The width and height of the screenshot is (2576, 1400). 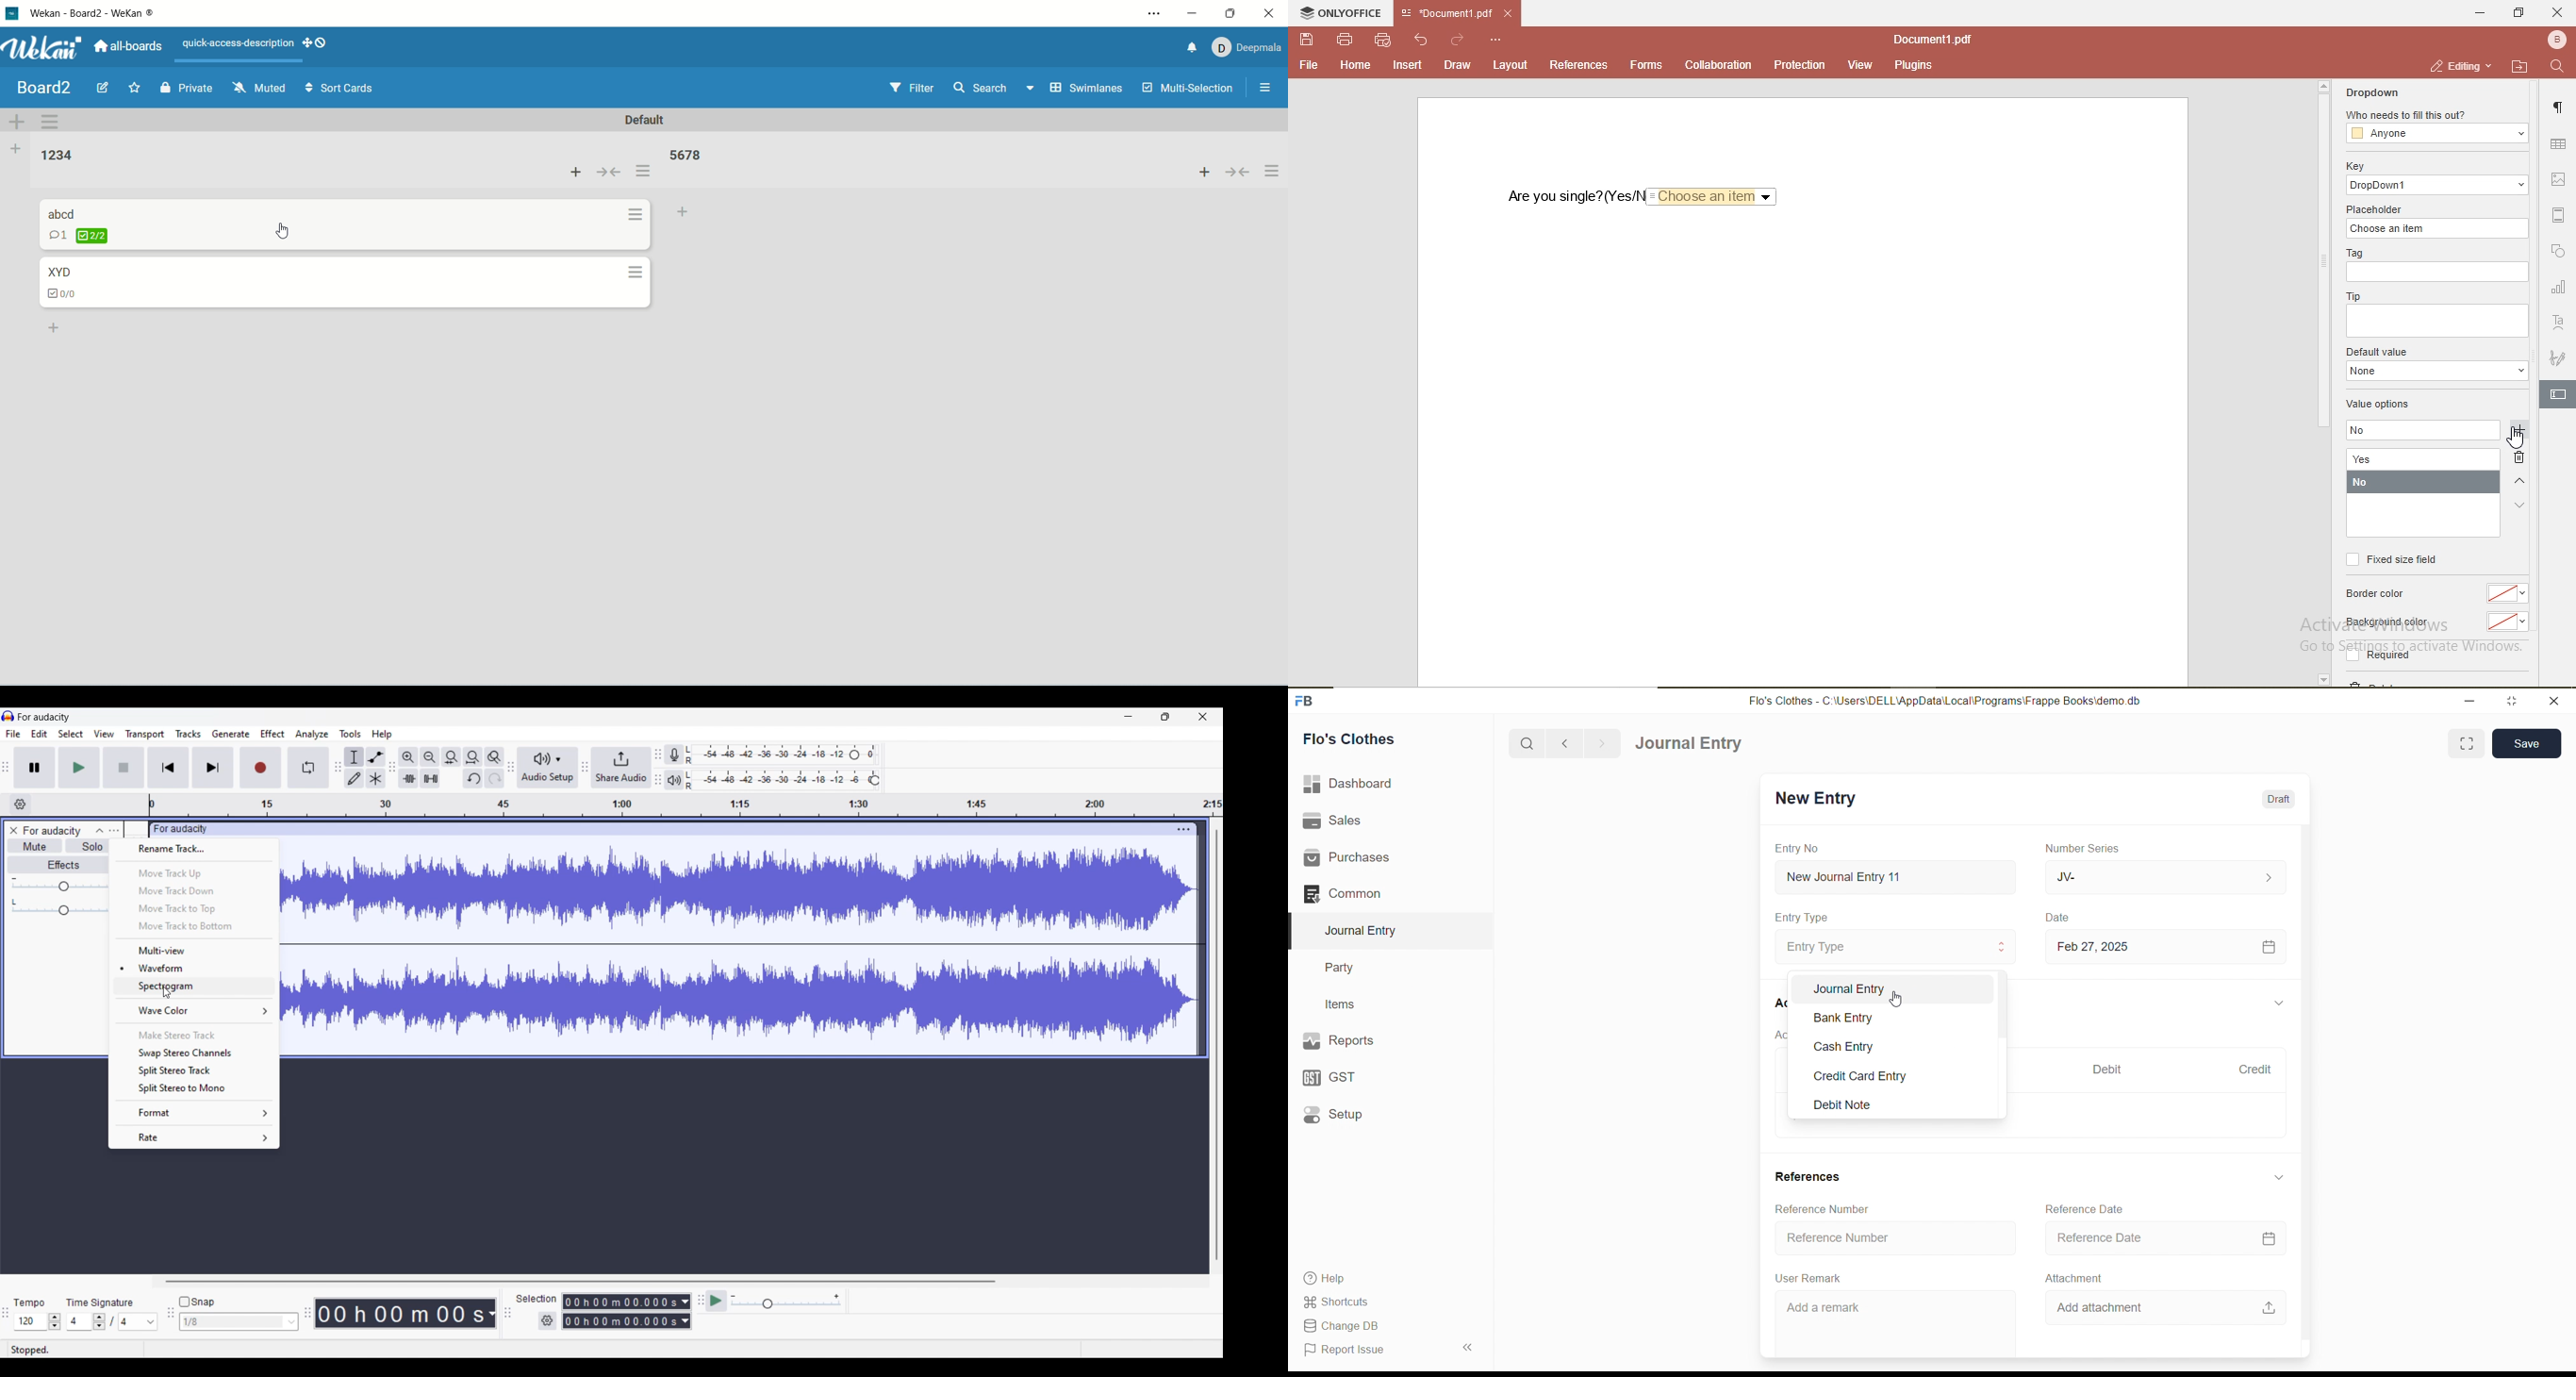 I want to click on Save, so click(x=2527, y=744).